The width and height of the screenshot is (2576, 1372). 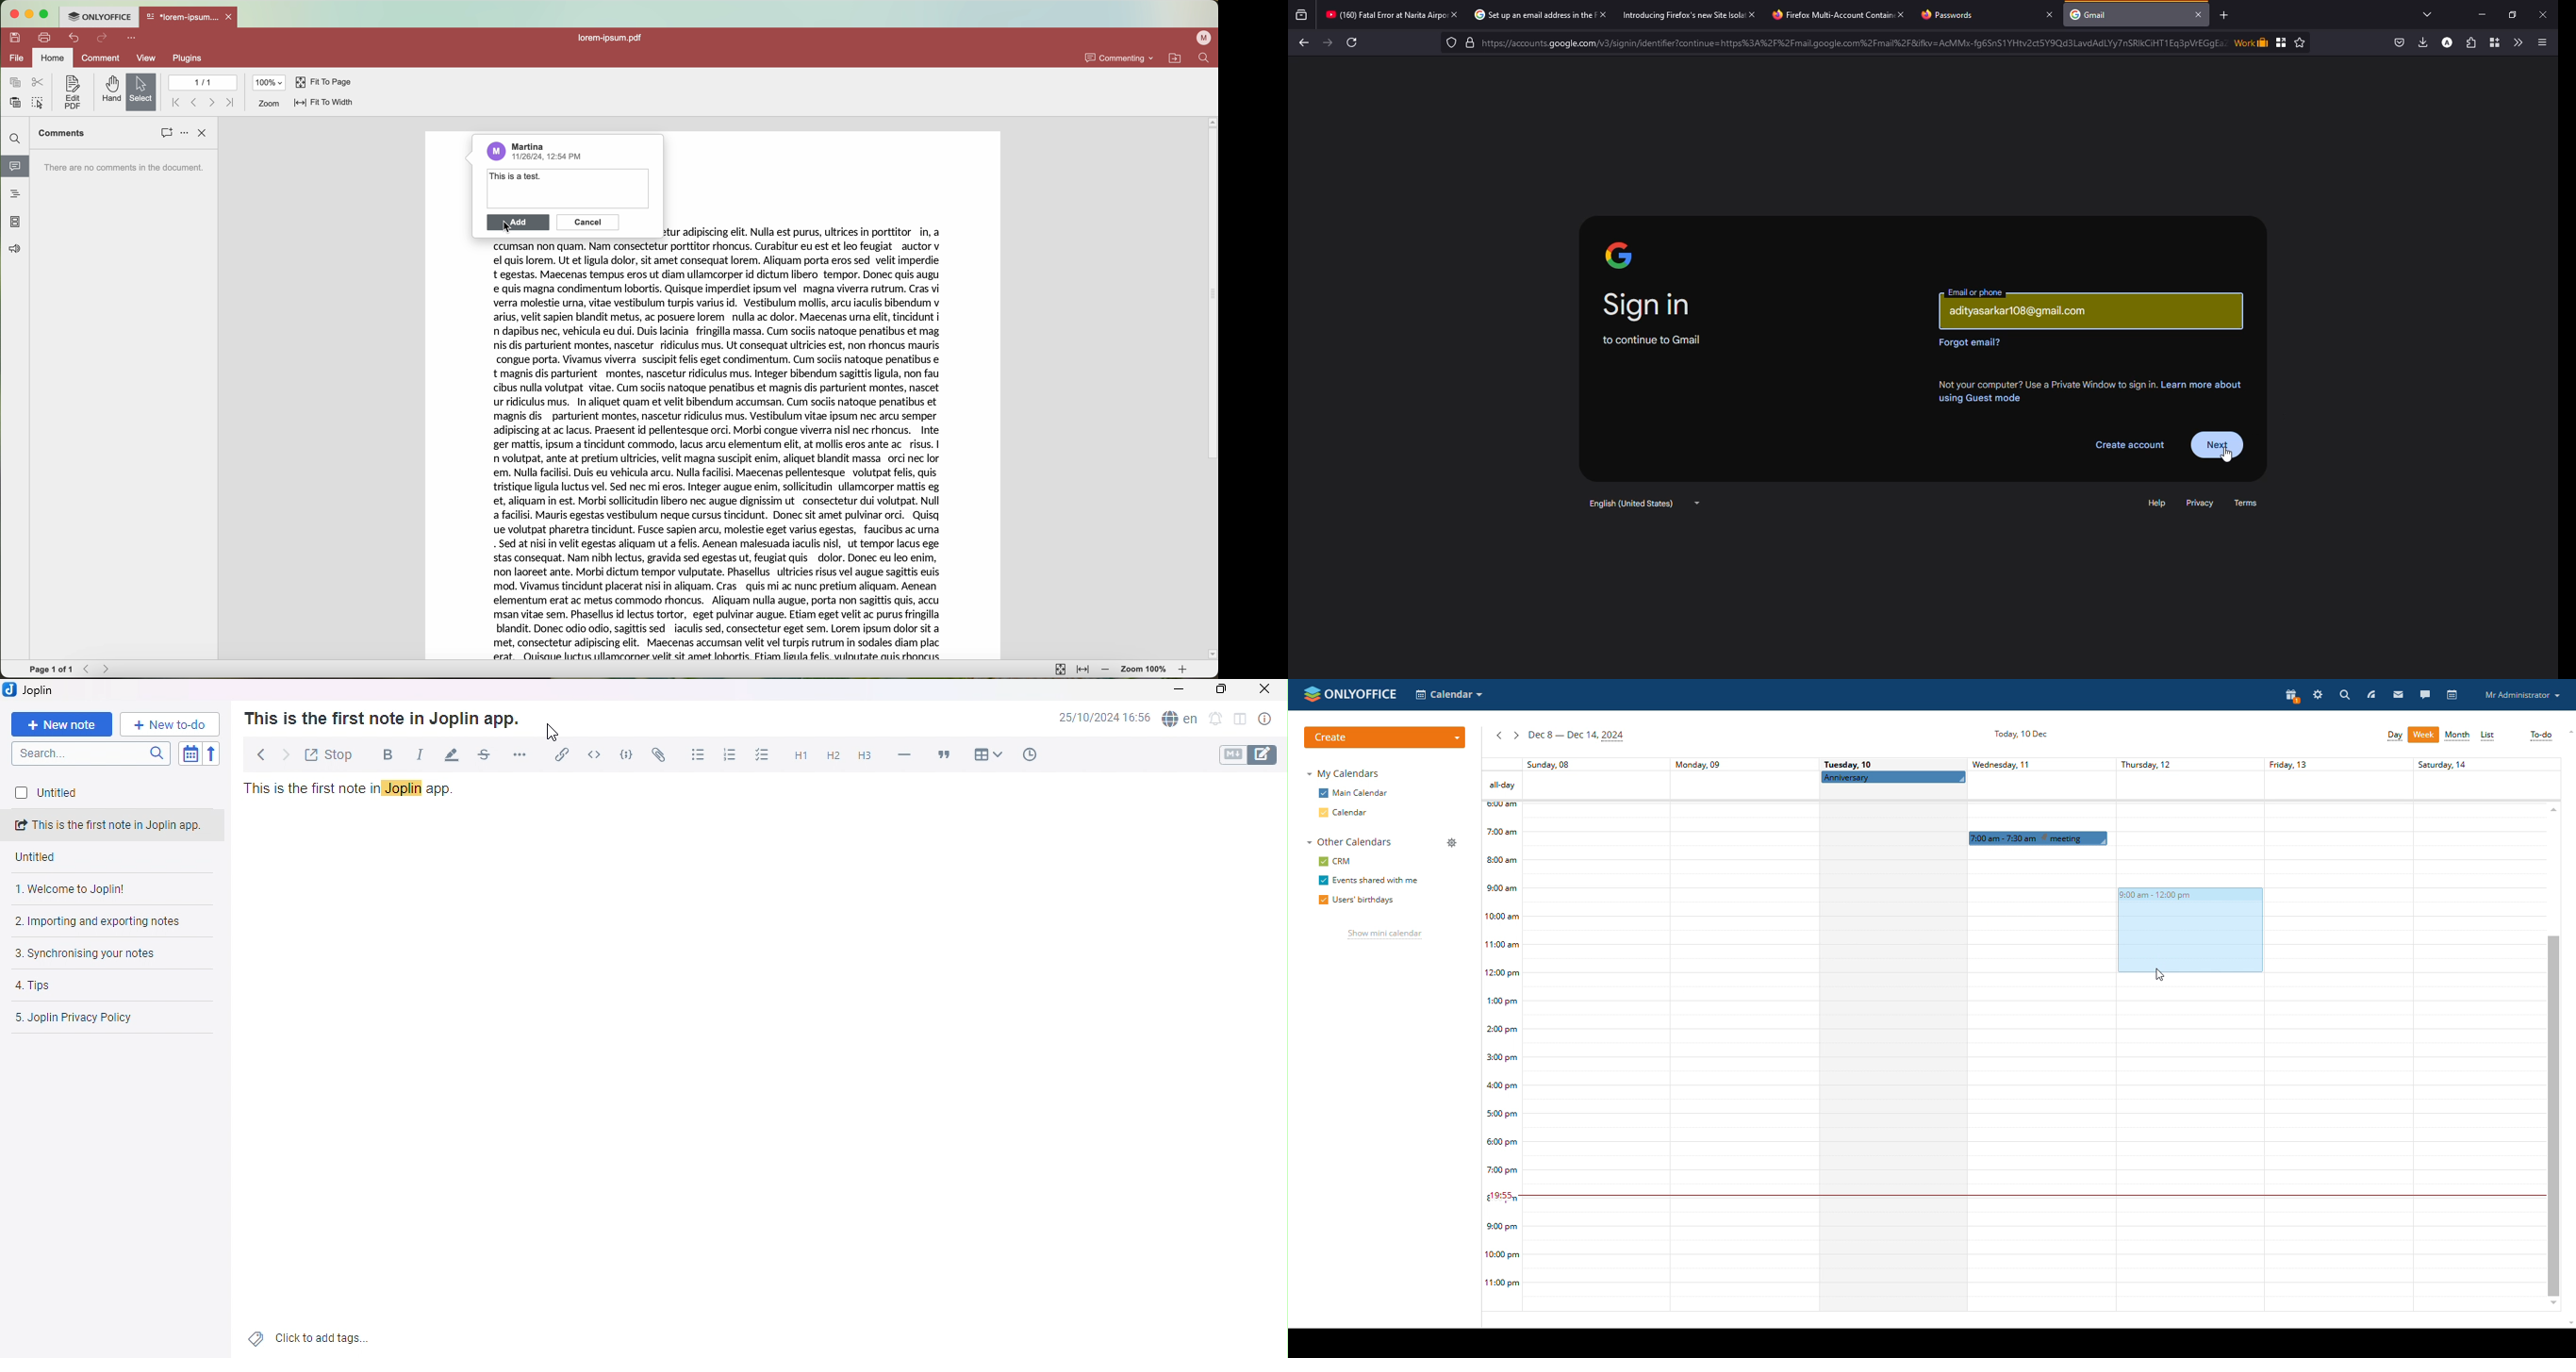 I want to click on Horizontal line, so click(x=904, y=754).